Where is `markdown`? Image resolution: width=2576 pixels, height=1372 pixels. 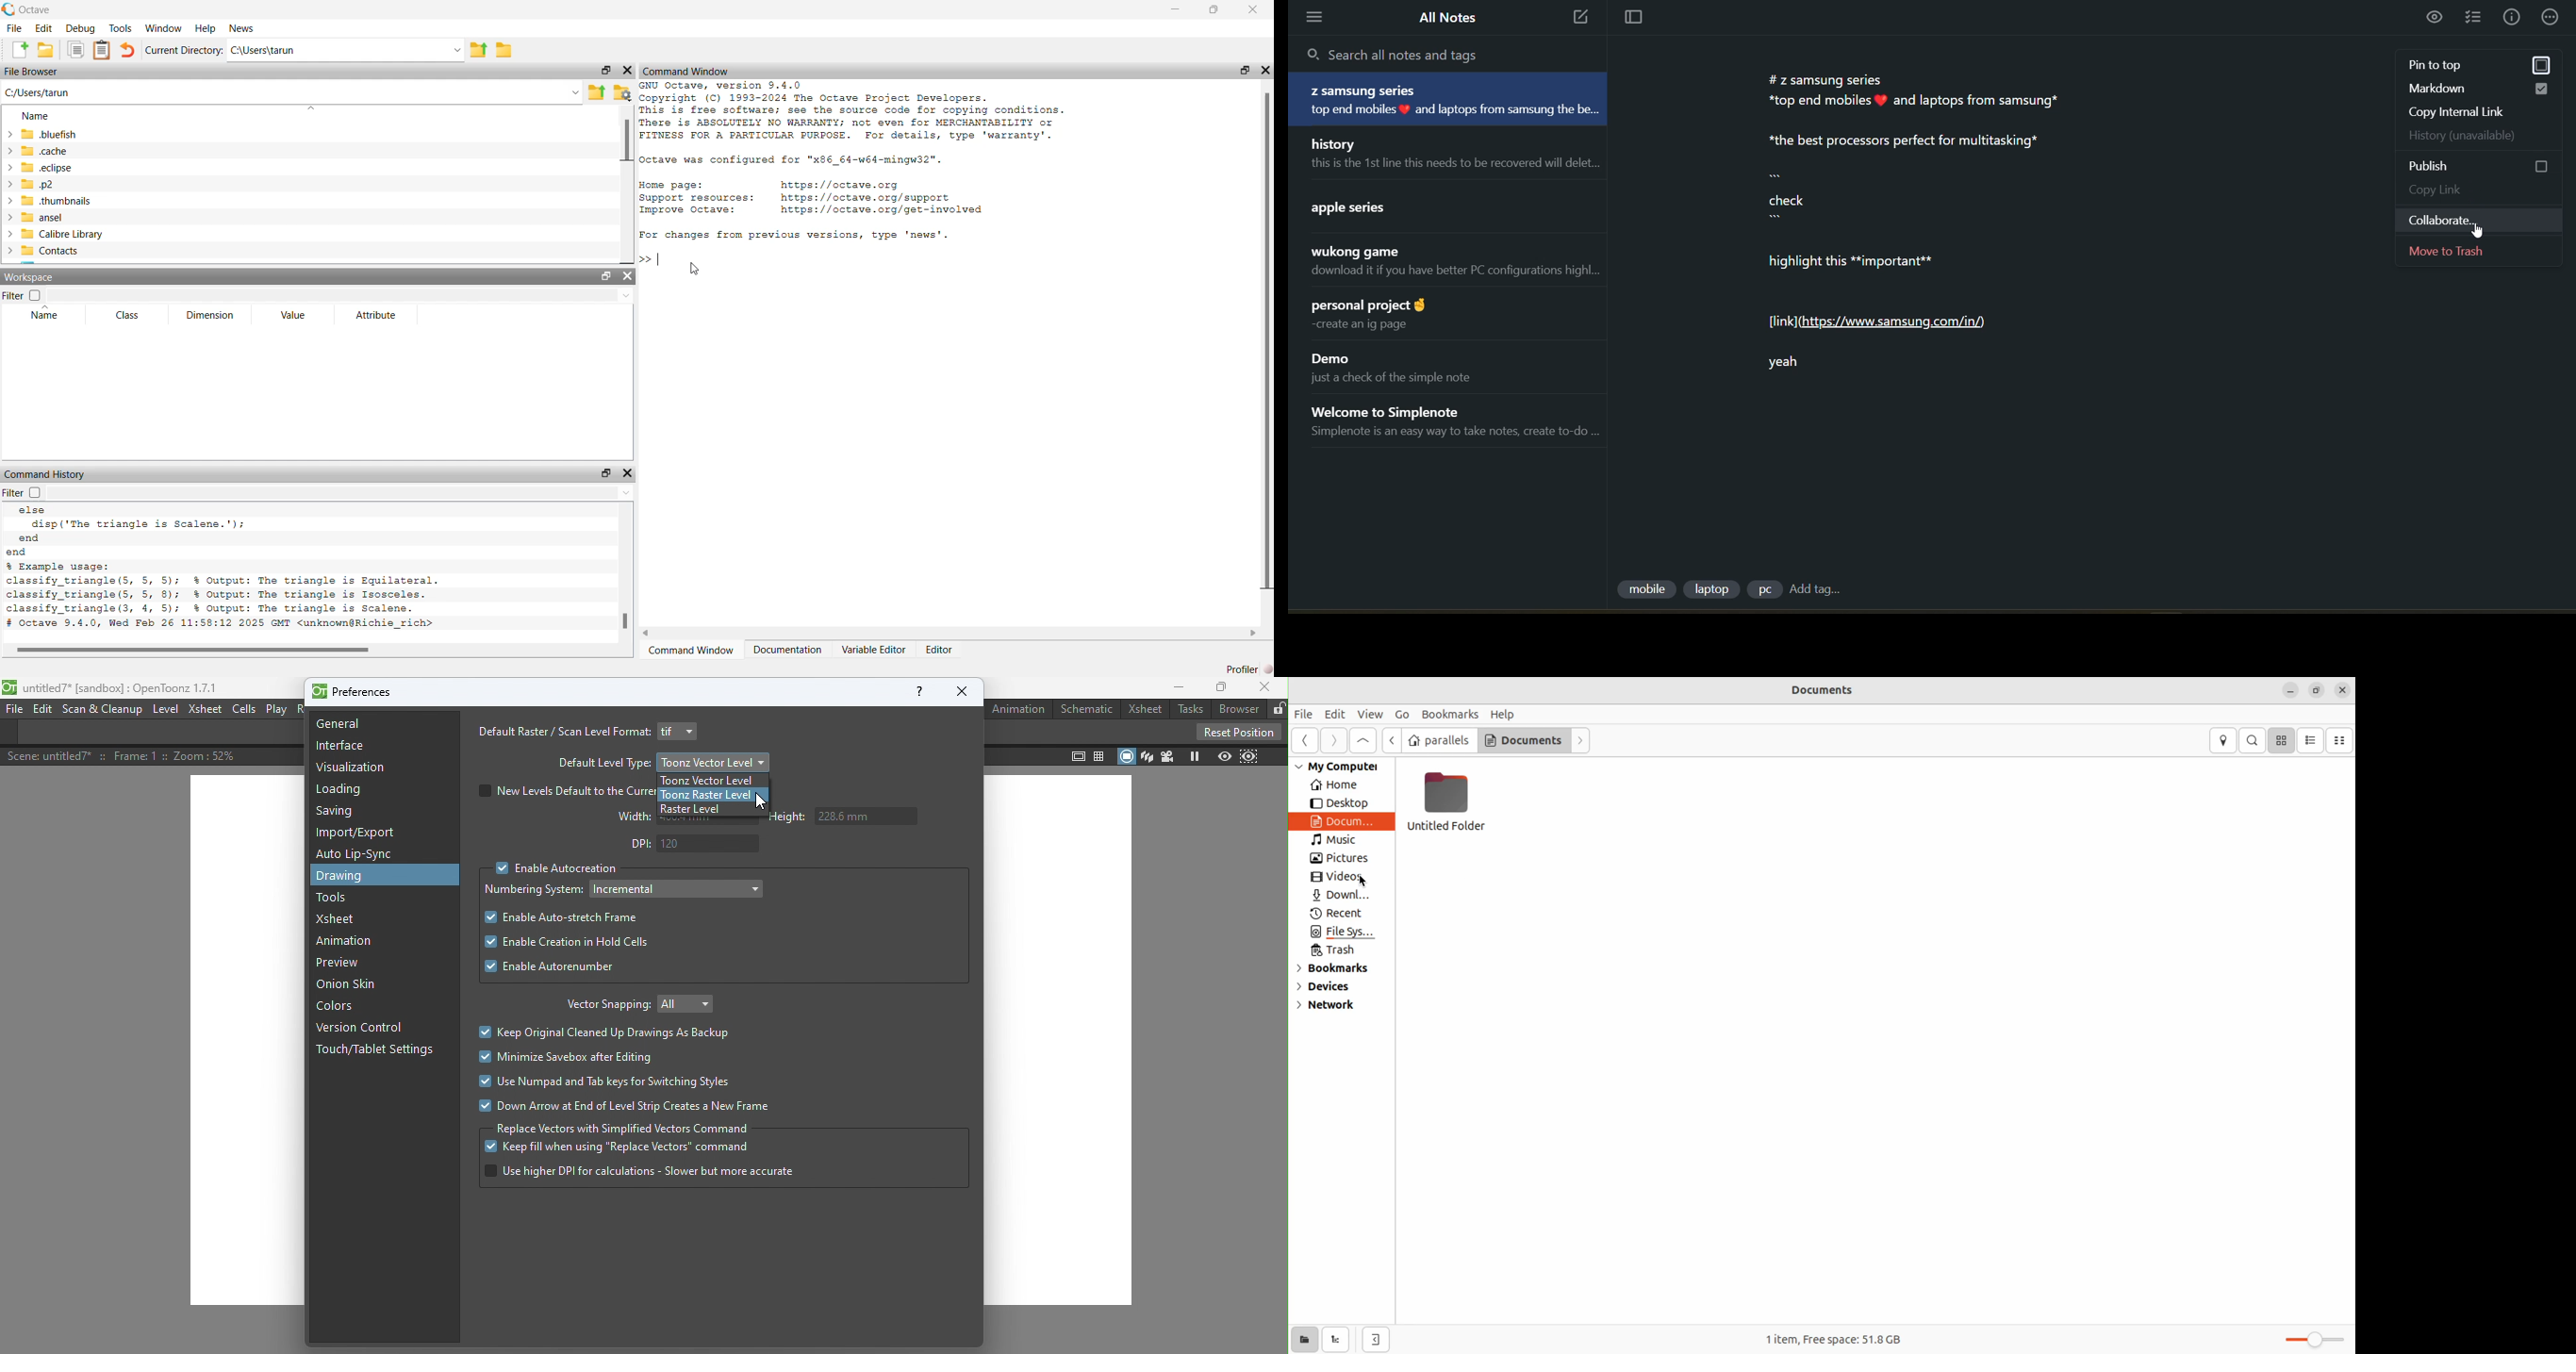
markdown is located at coordinates (2487, 90).